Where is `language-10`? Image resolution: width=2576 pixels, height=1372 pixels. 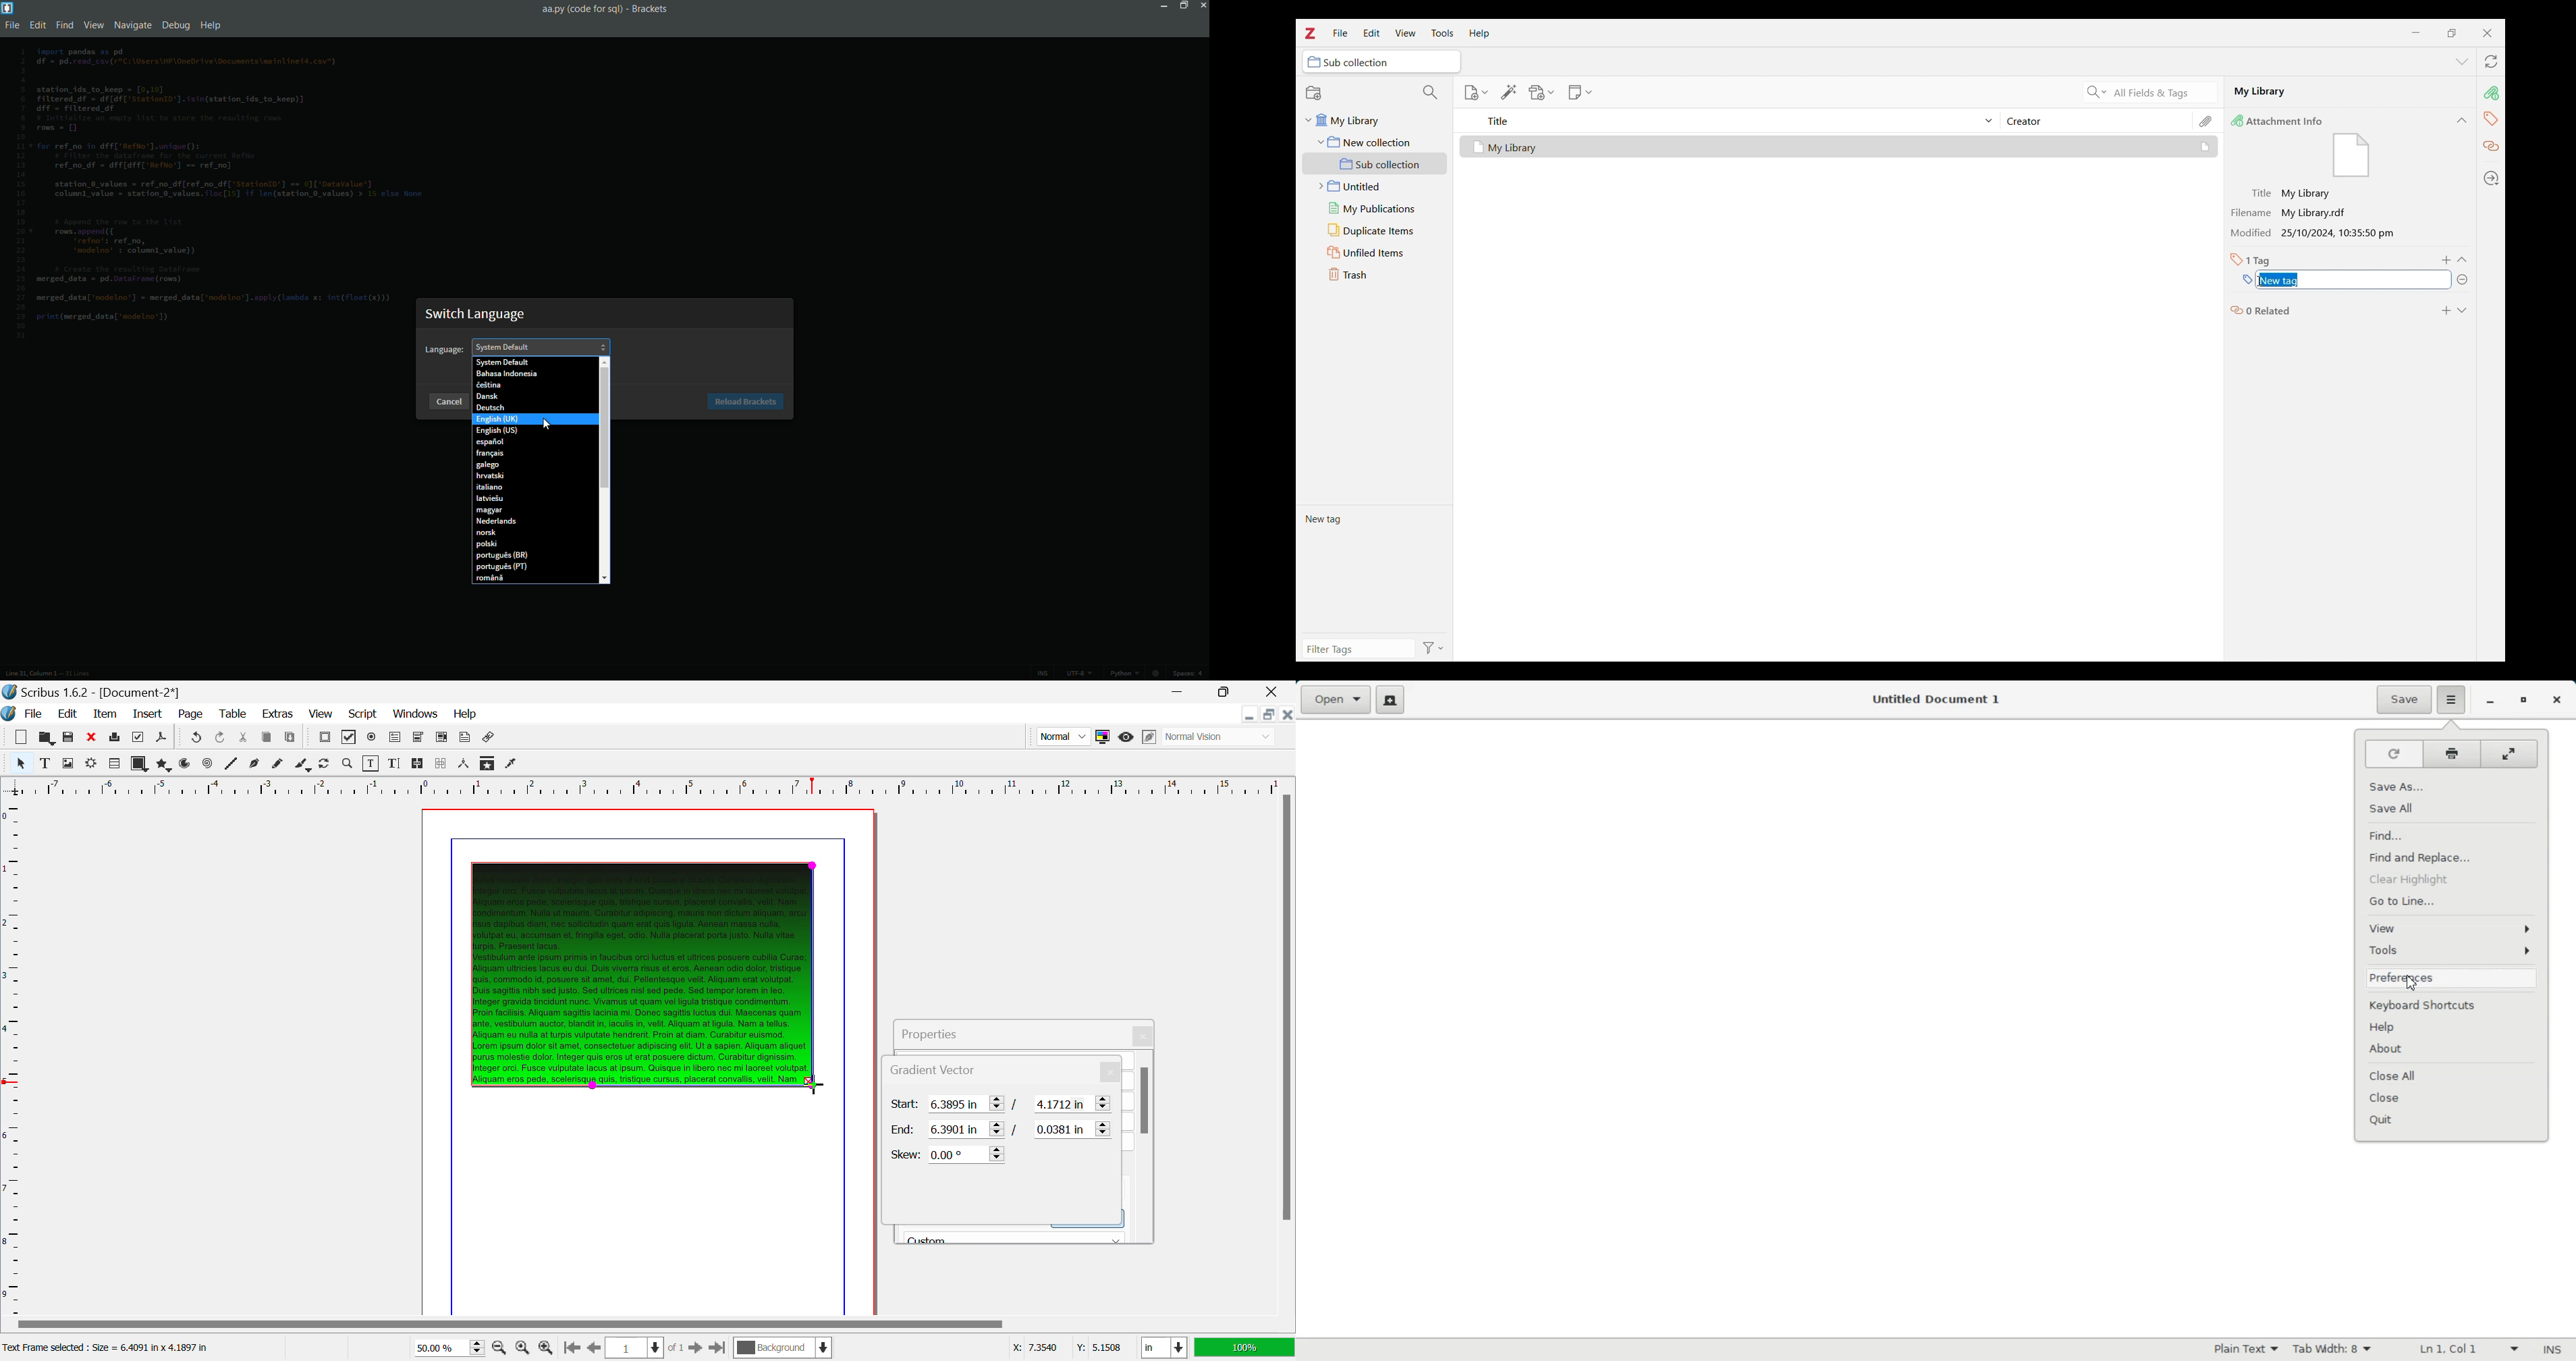
language-10 is located at coordinates (489, 476).